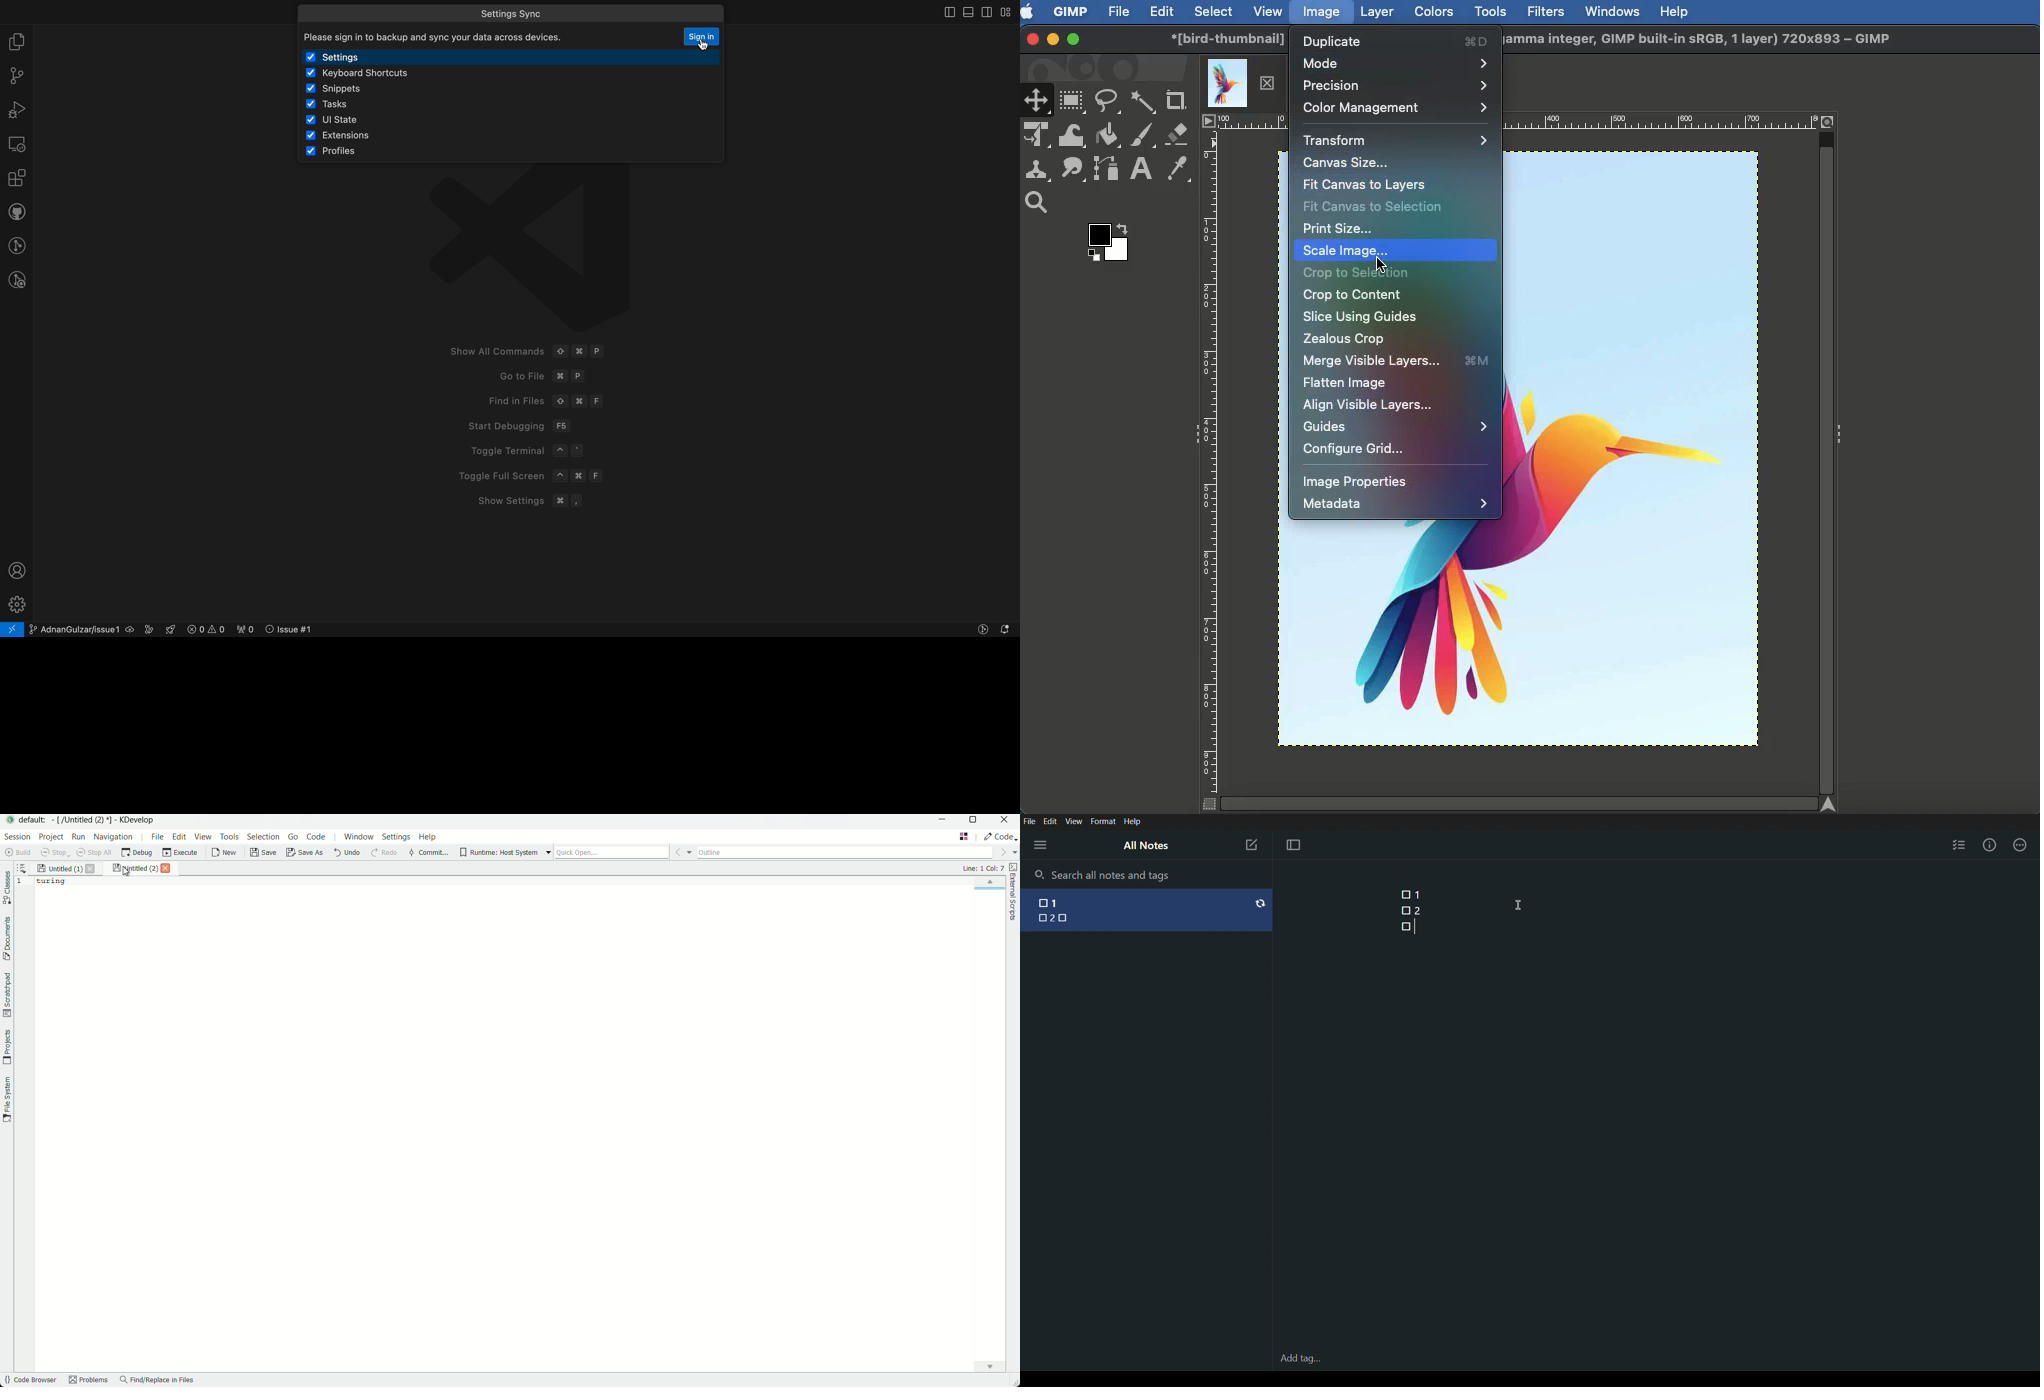  What do you see at coordinates (1052, 38) in the screenshot?
I see `Minimize` at bounding box center [1052, 38].